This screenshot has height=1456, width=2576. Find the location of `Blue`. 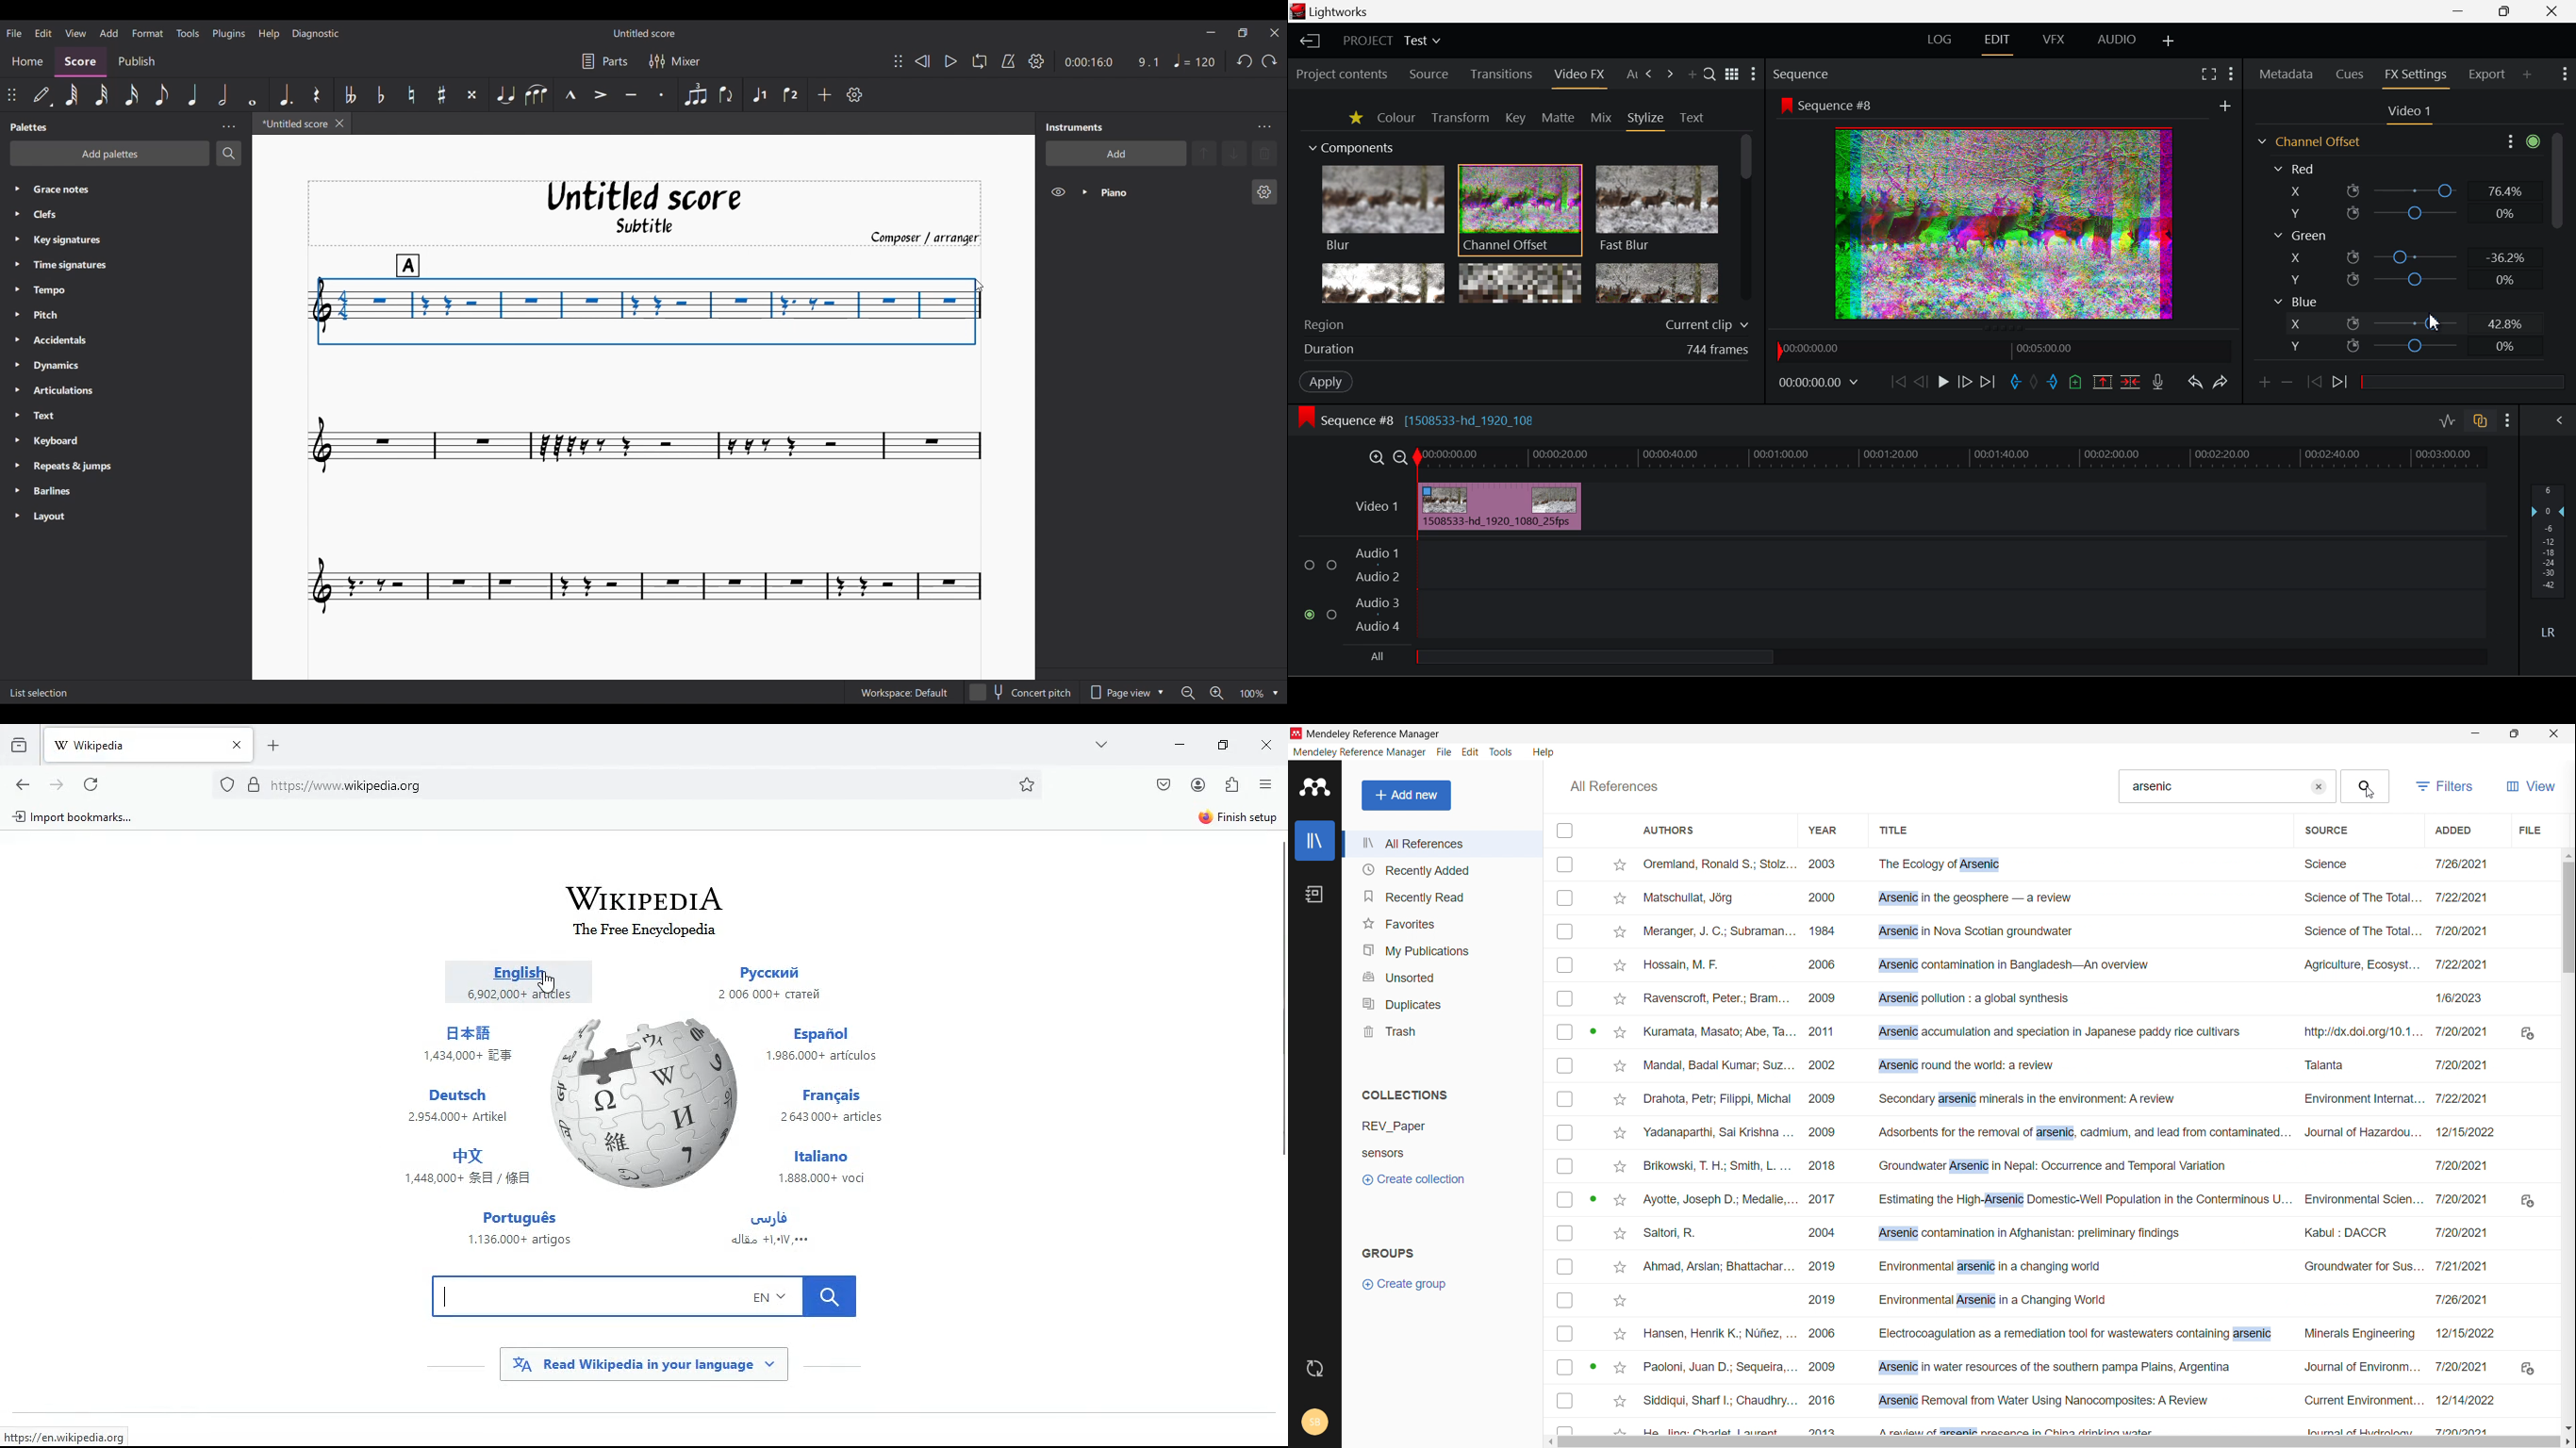

Blue is located at coordinates (2296, 302).